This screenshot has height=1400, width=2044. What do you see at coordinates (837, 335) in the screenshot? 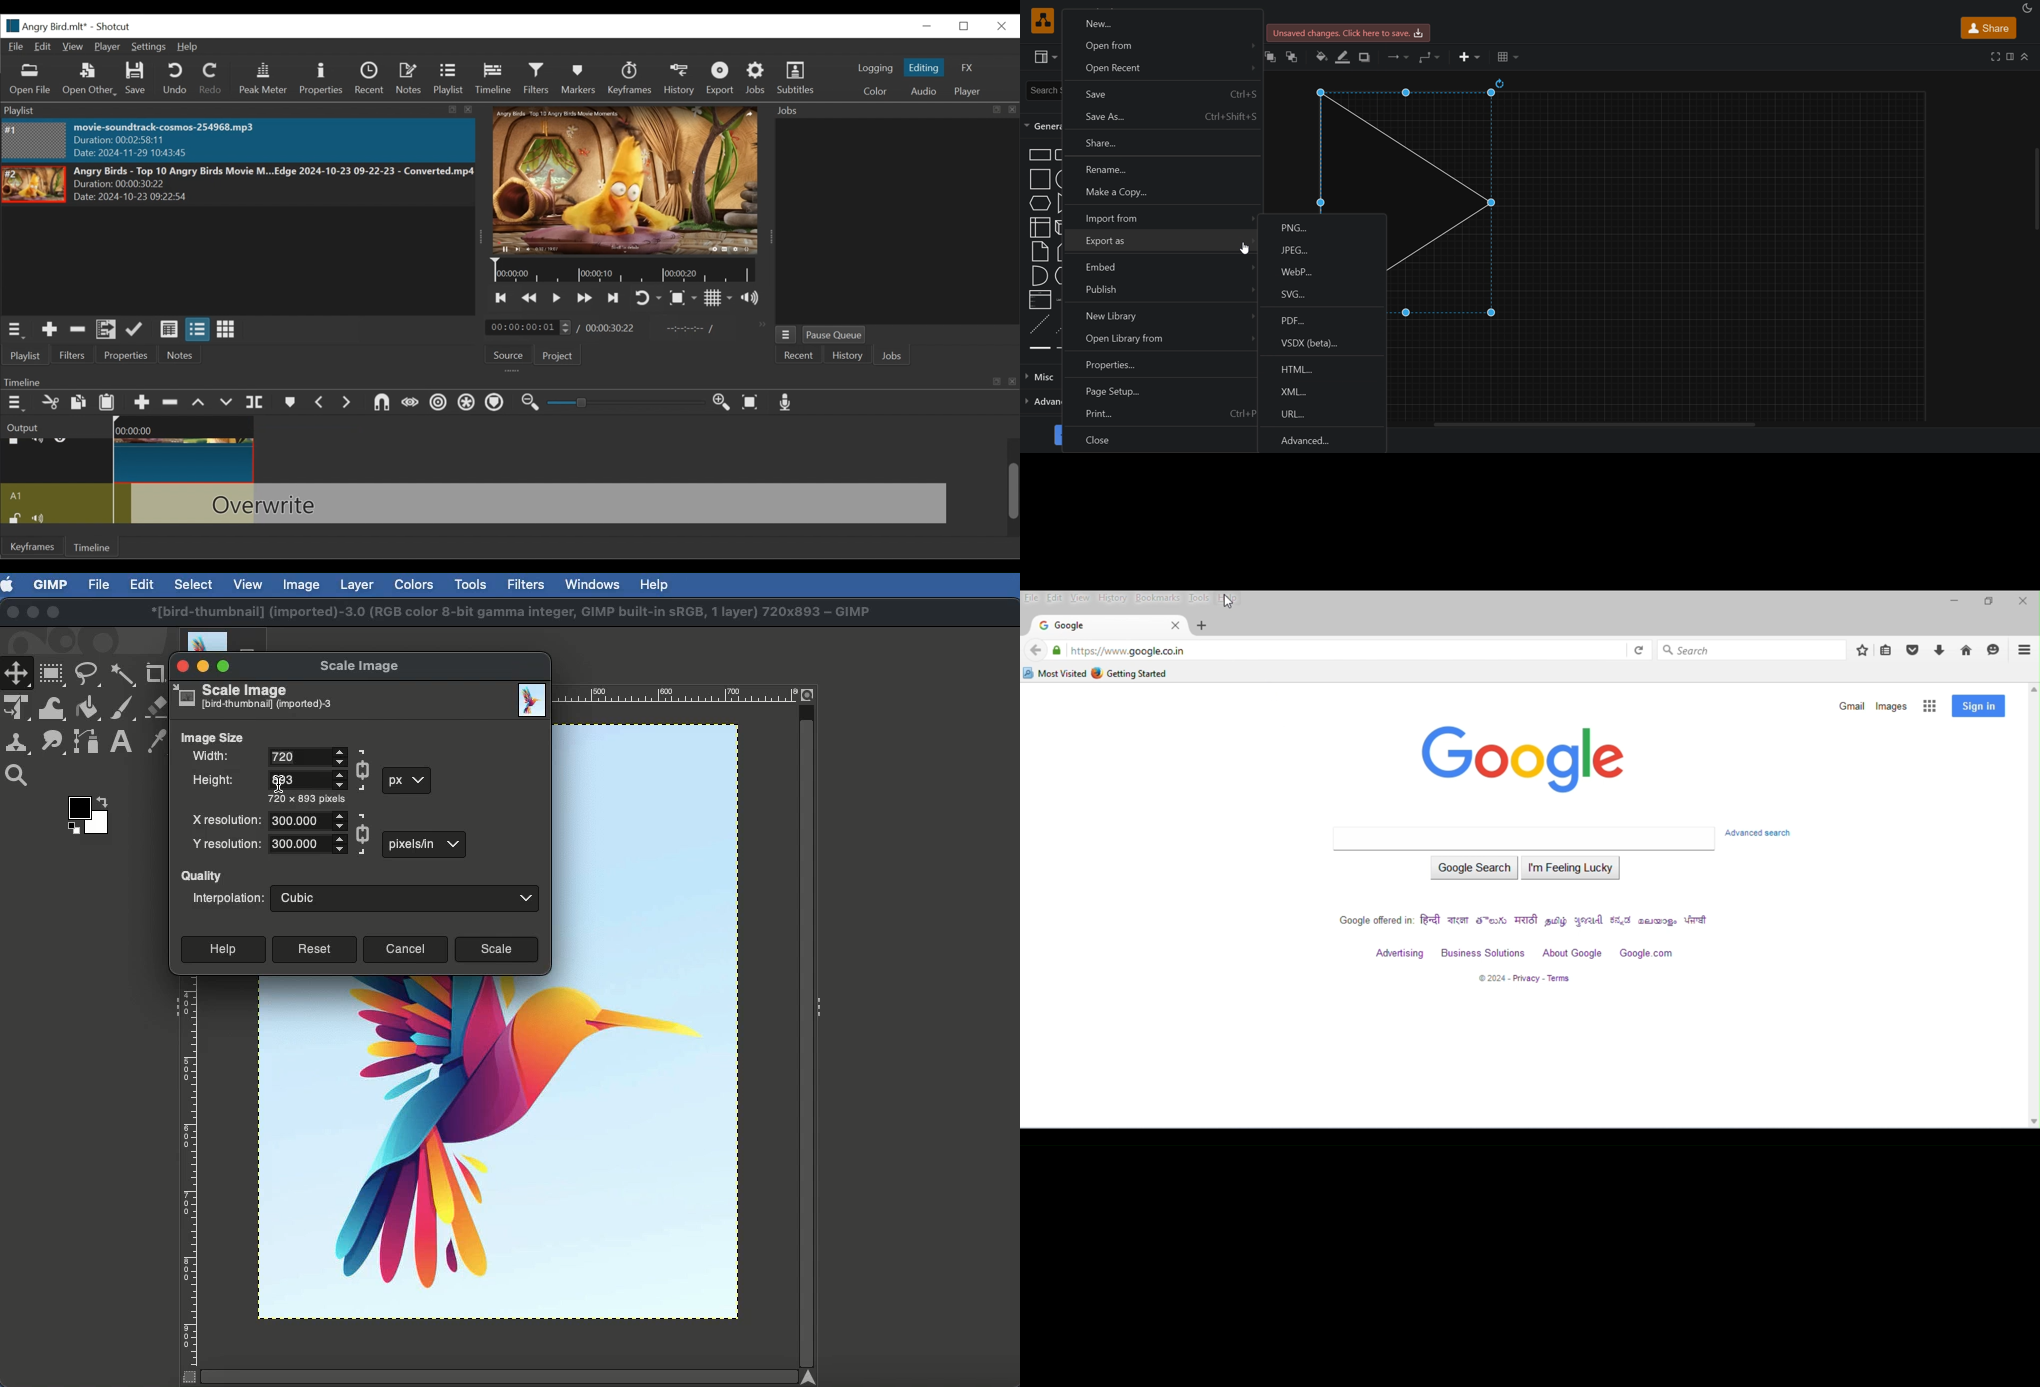
I see `Pause Queue` at bounding box center [837, 335].